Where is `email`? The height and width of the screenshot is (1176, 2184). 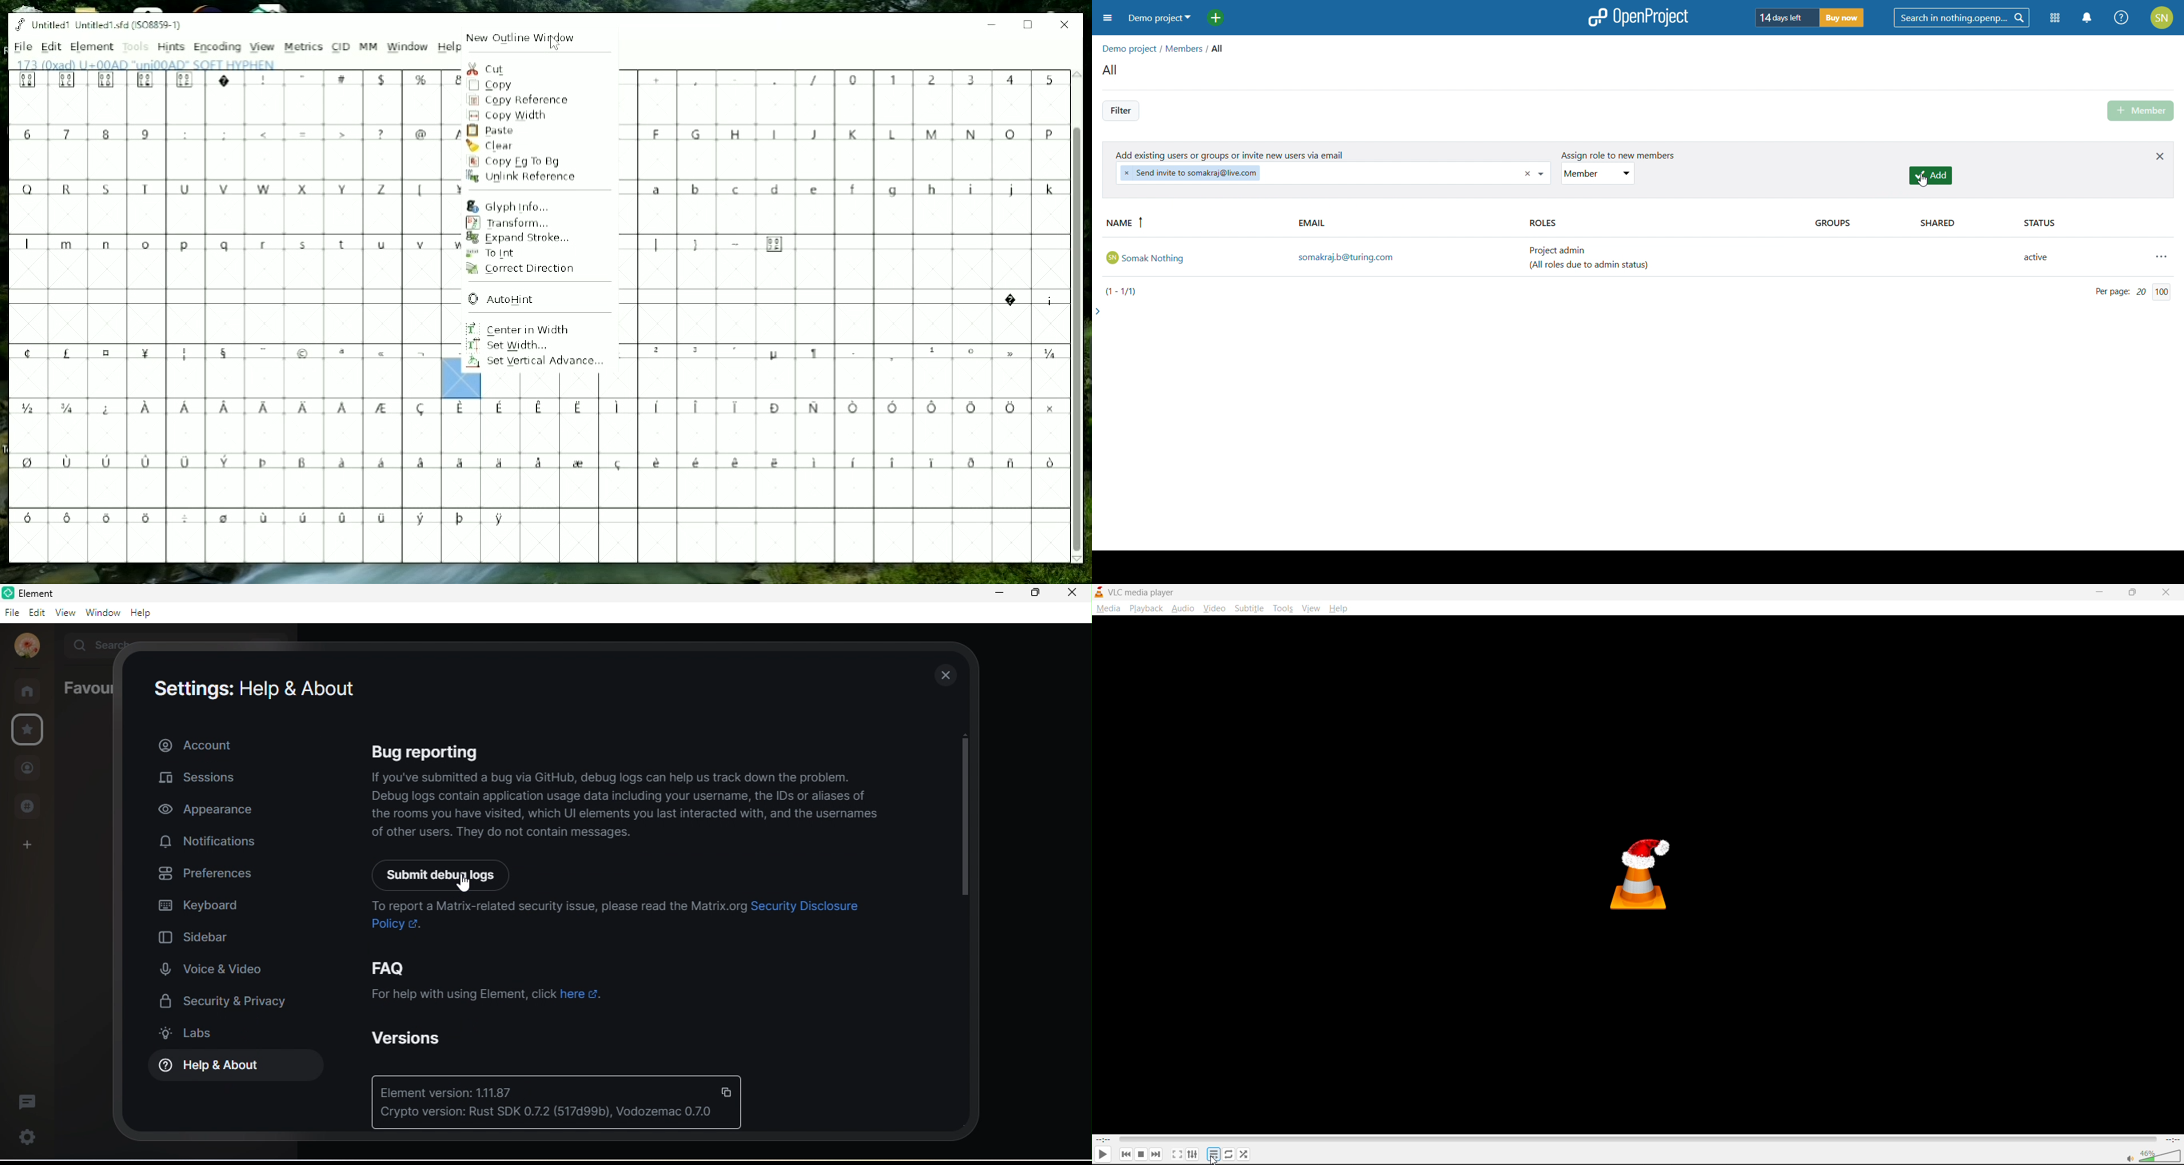 email is located at coordinates (1408, 224).